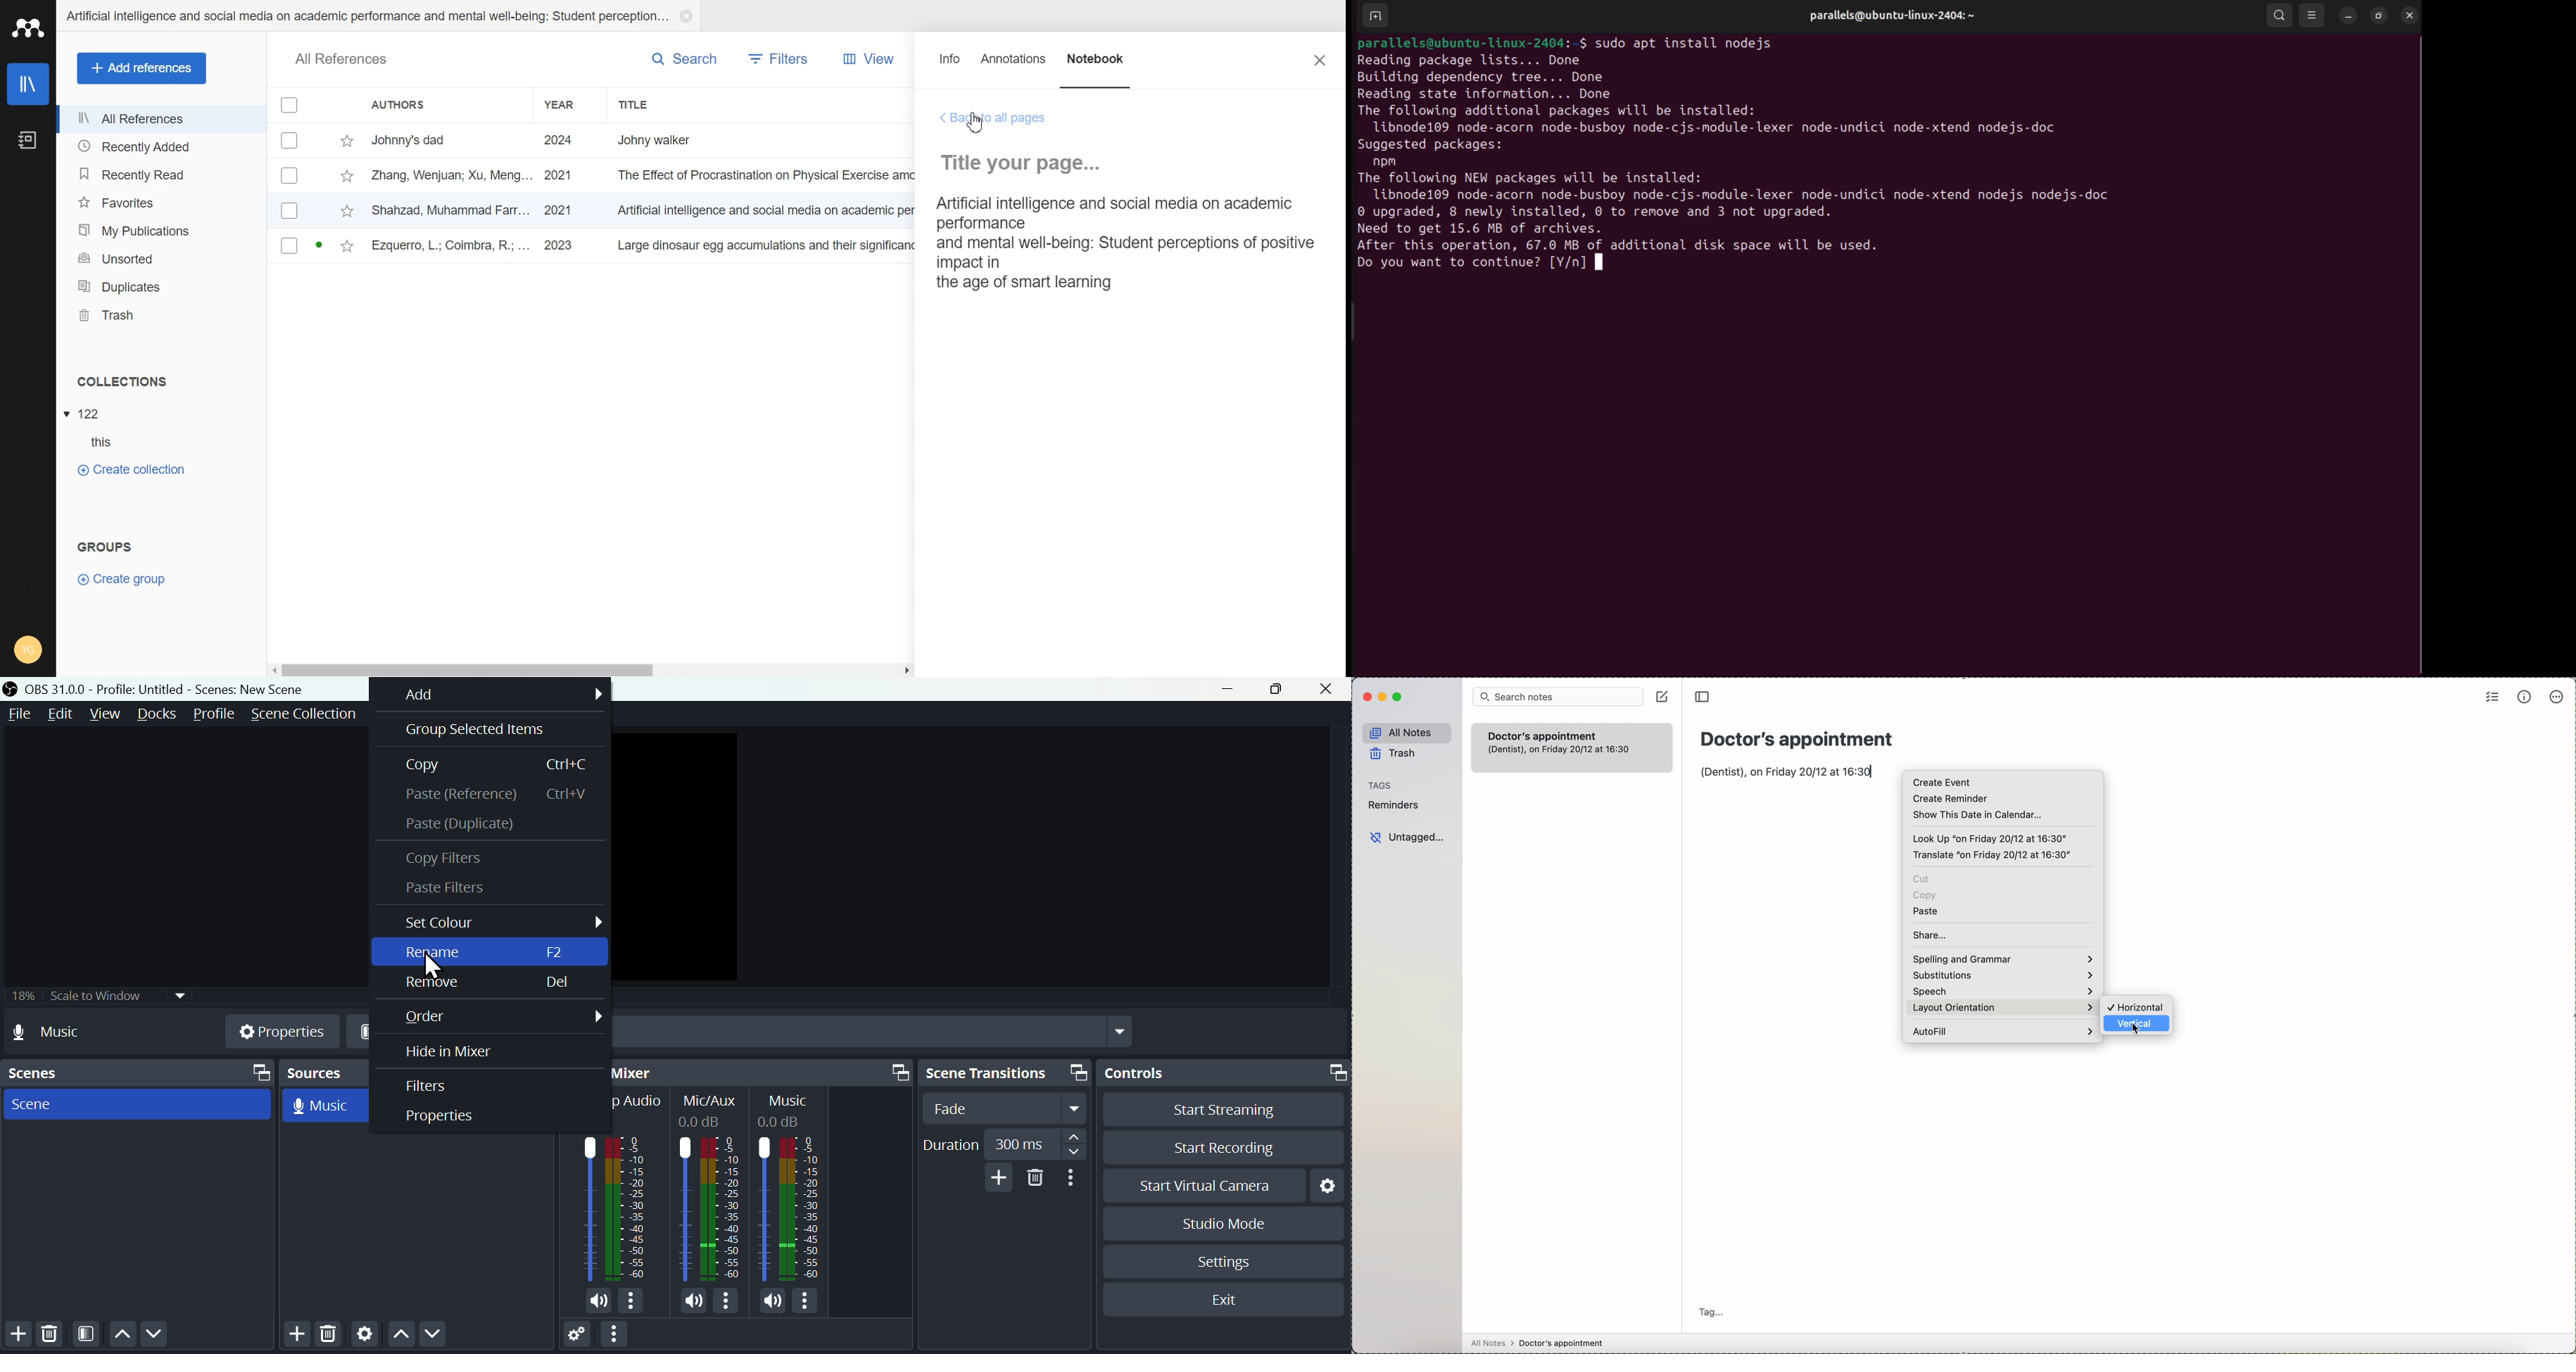 This screenshot has width=2576, height=1372. What do you see at coordinates (773, 1300) in the screenshot?
I see `Sound` at bounding box center [773, 1300].